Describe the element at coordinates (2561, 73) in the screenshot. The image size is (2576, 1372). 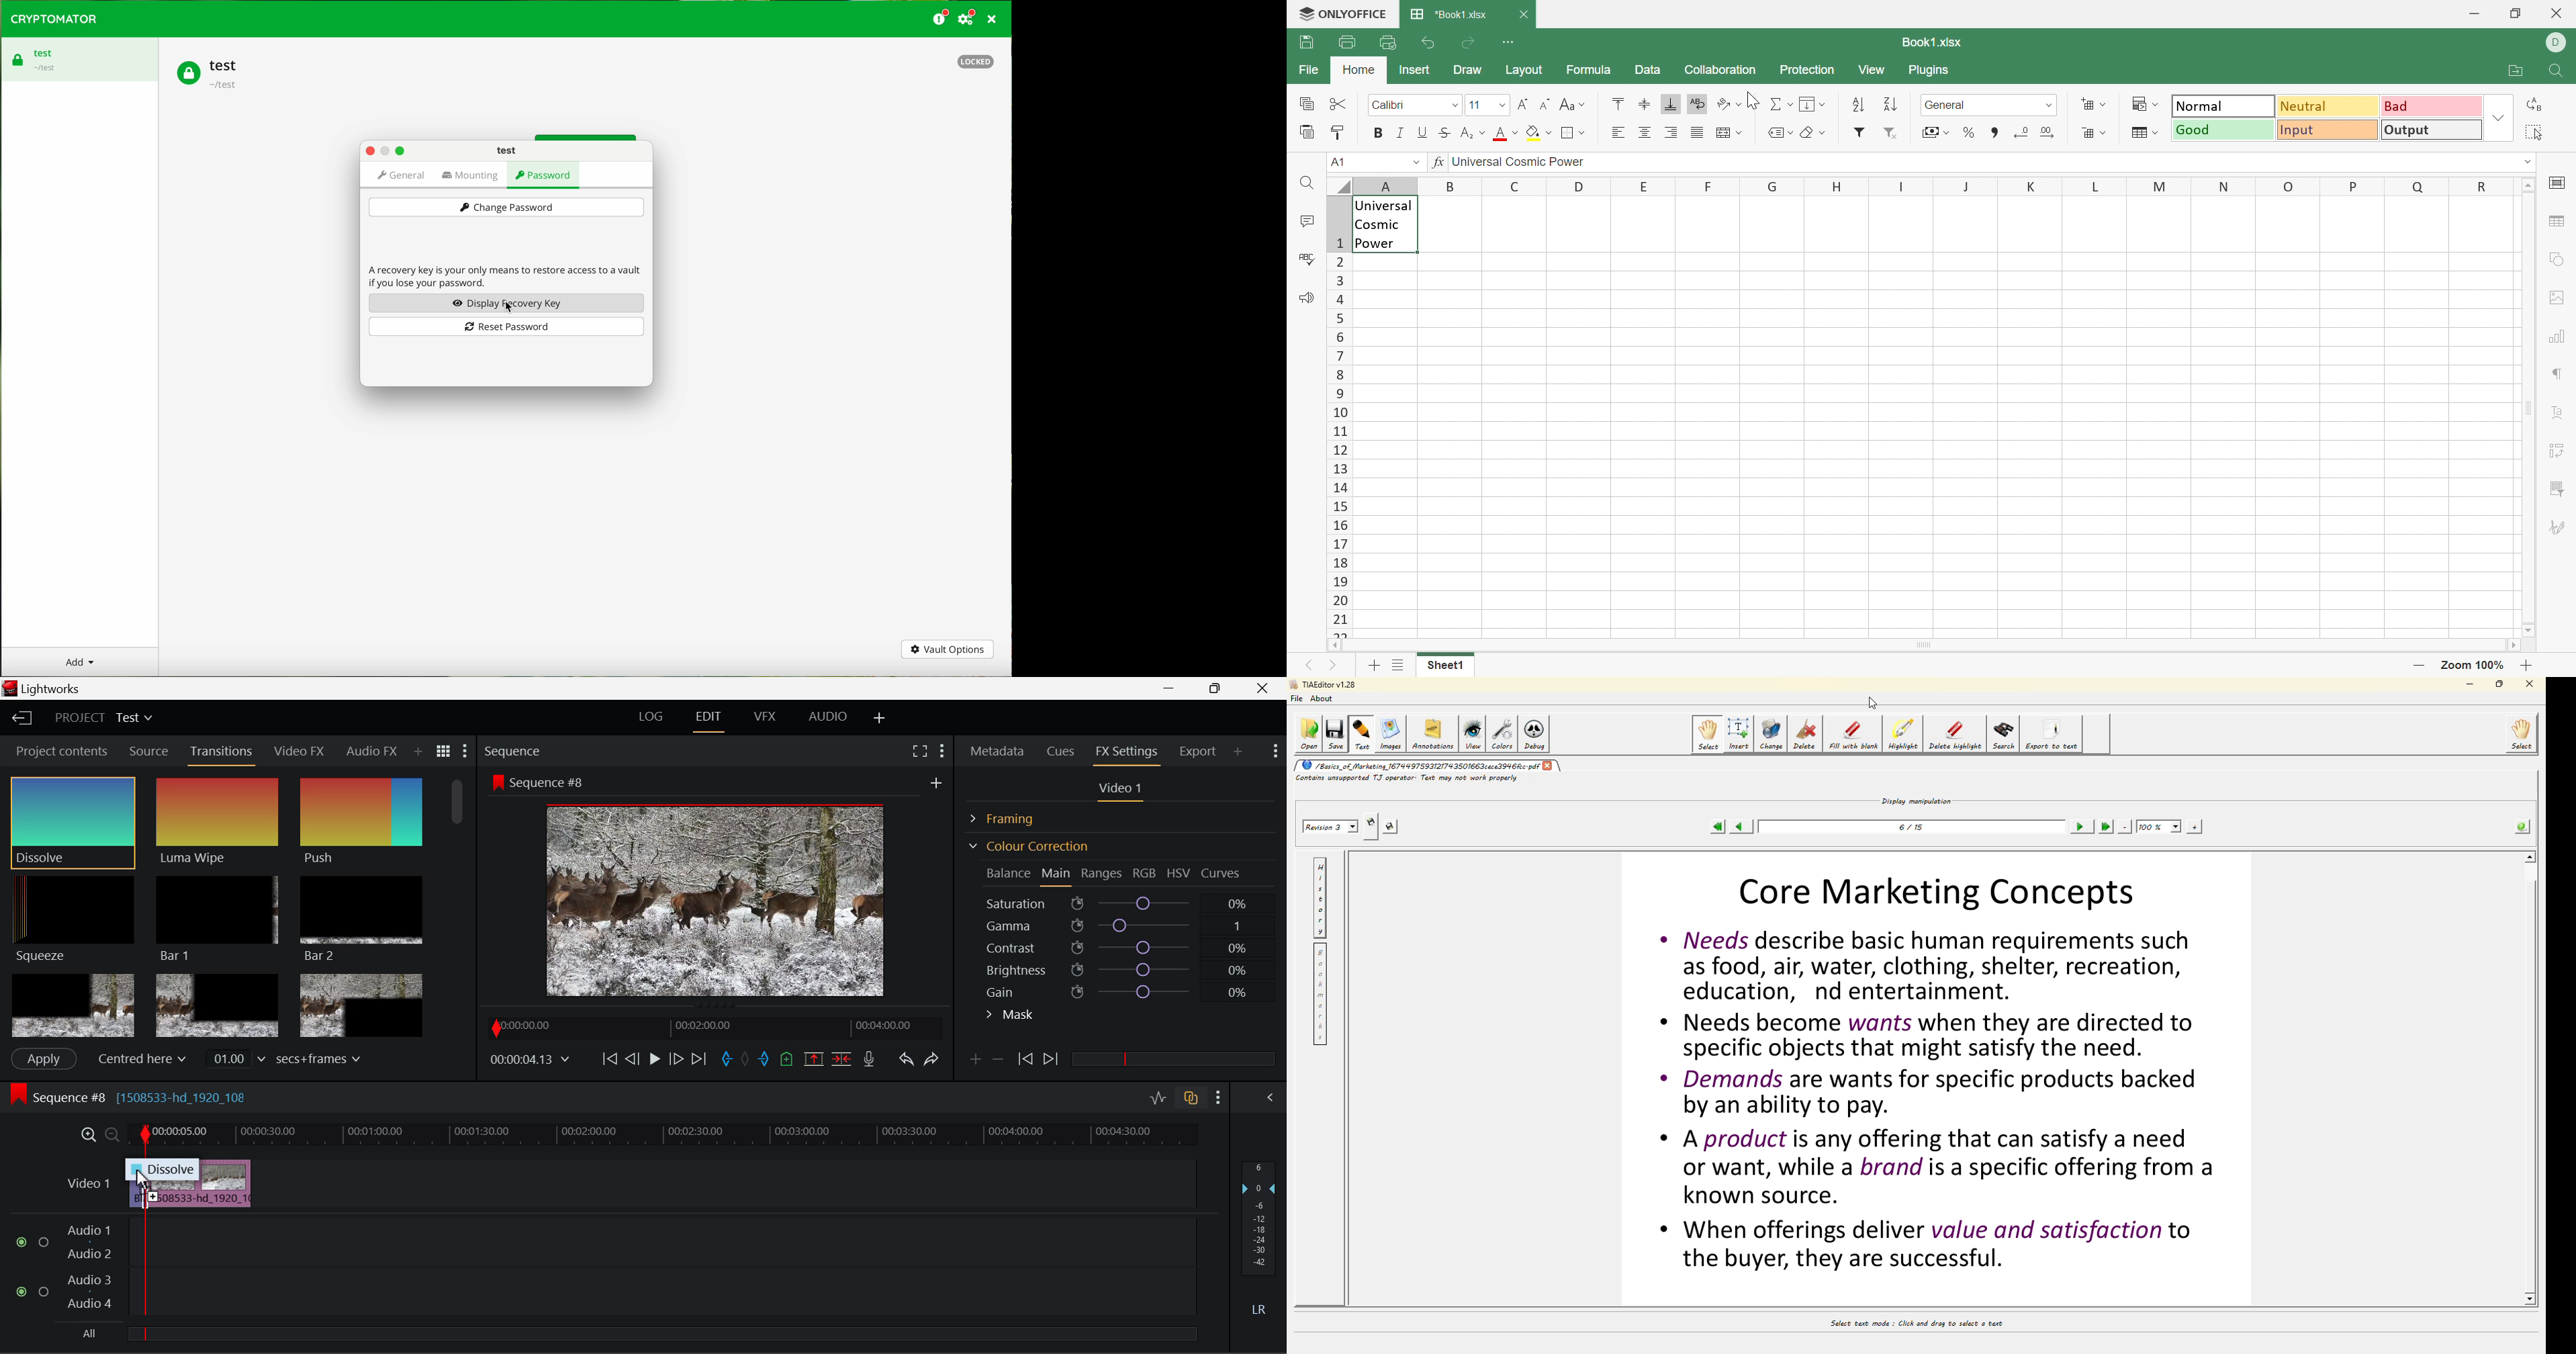
I see `Find` at that location.